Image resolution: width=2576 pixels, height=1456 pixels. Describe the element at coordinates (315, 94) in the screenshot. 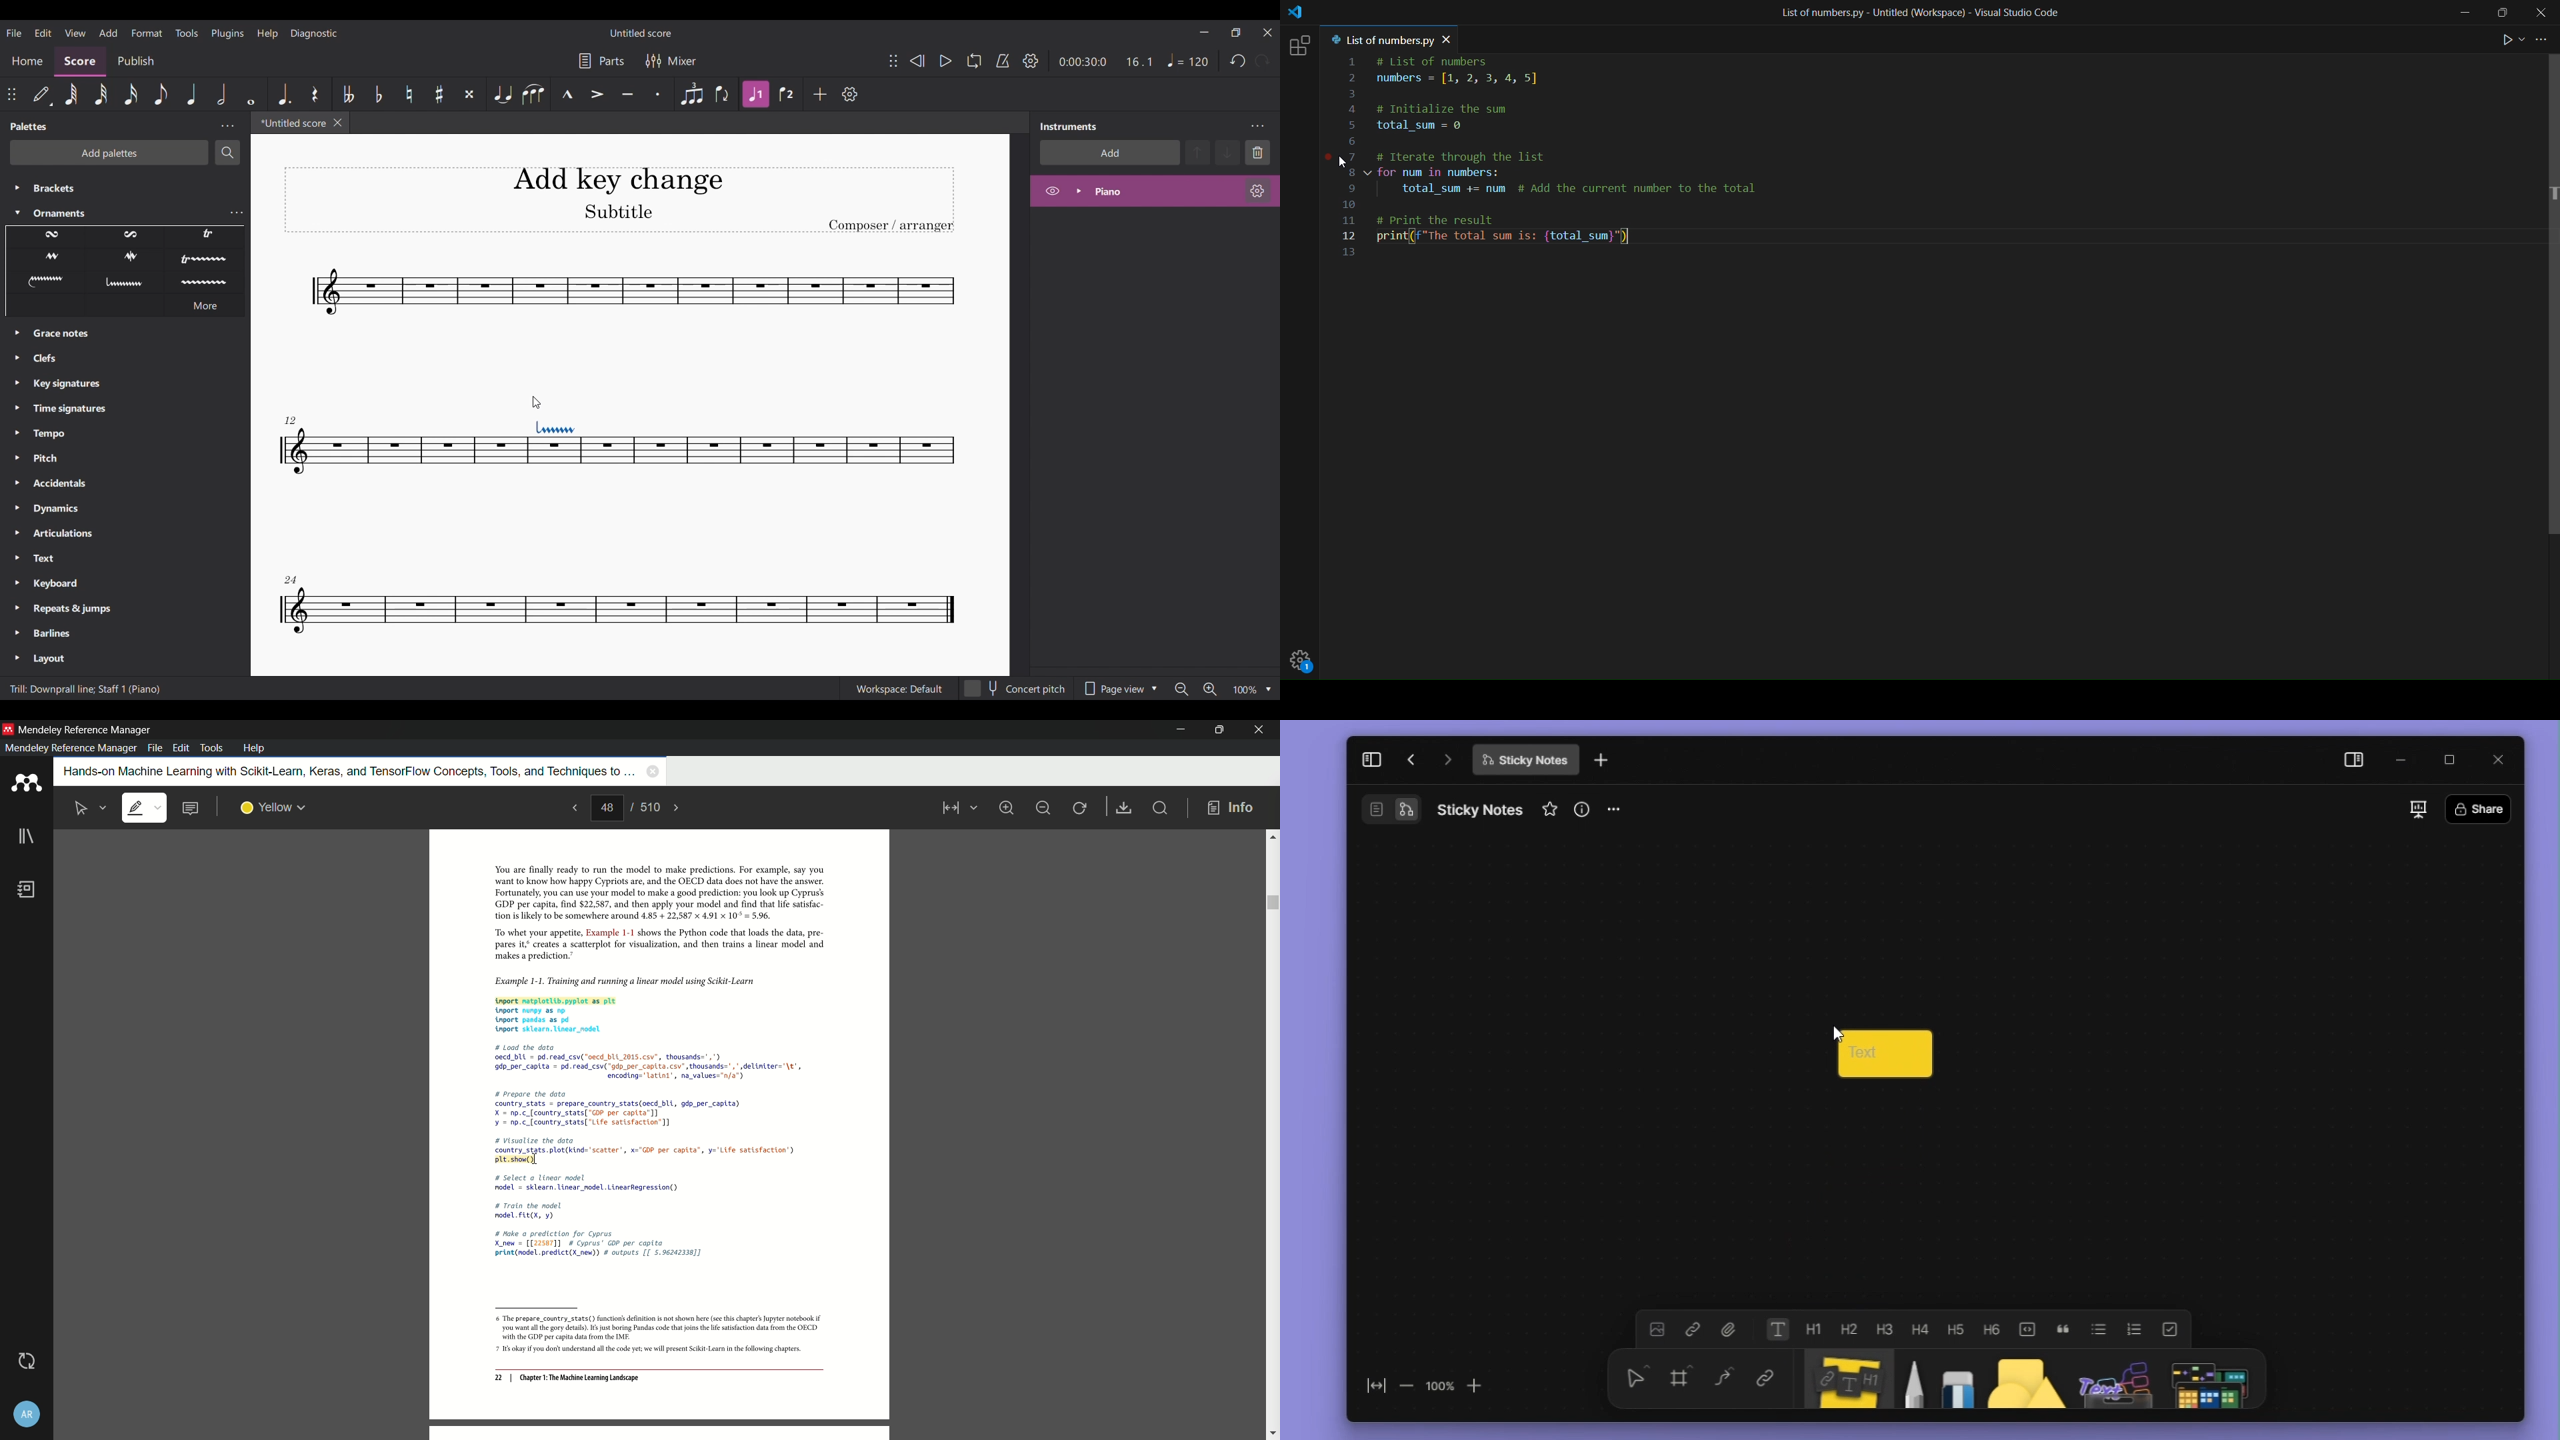

I see `Rest` at that location.